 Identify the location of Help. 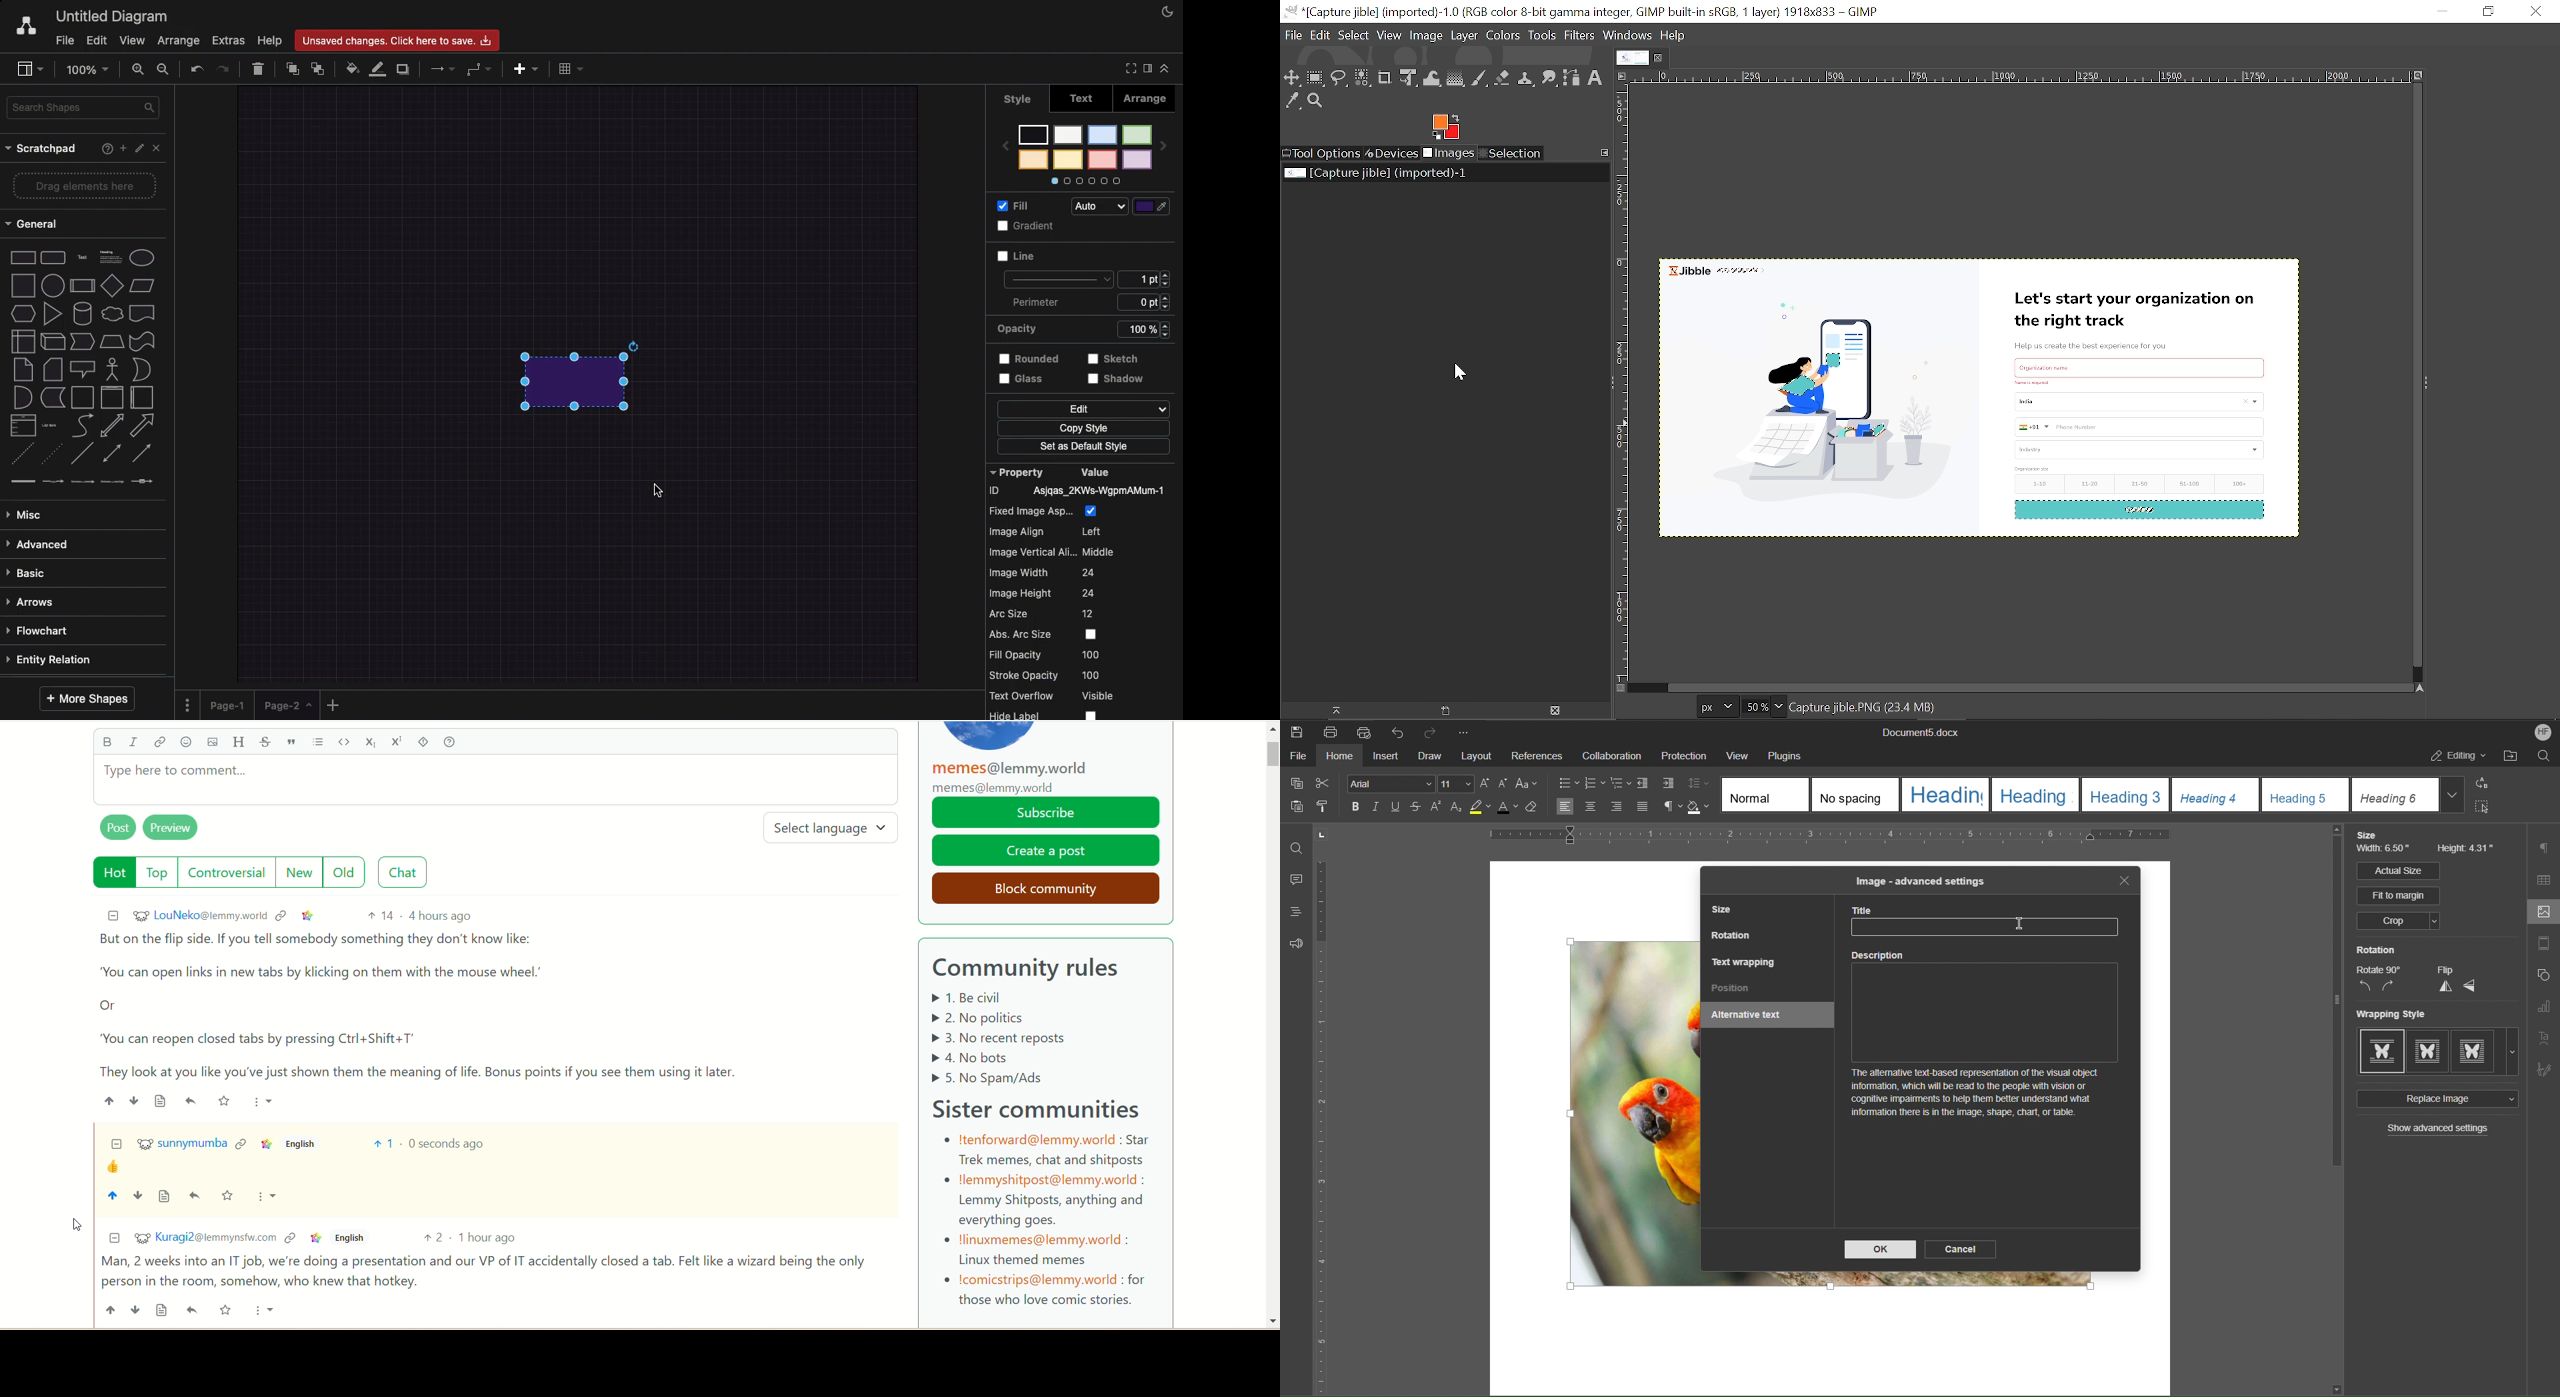
(270, 40).